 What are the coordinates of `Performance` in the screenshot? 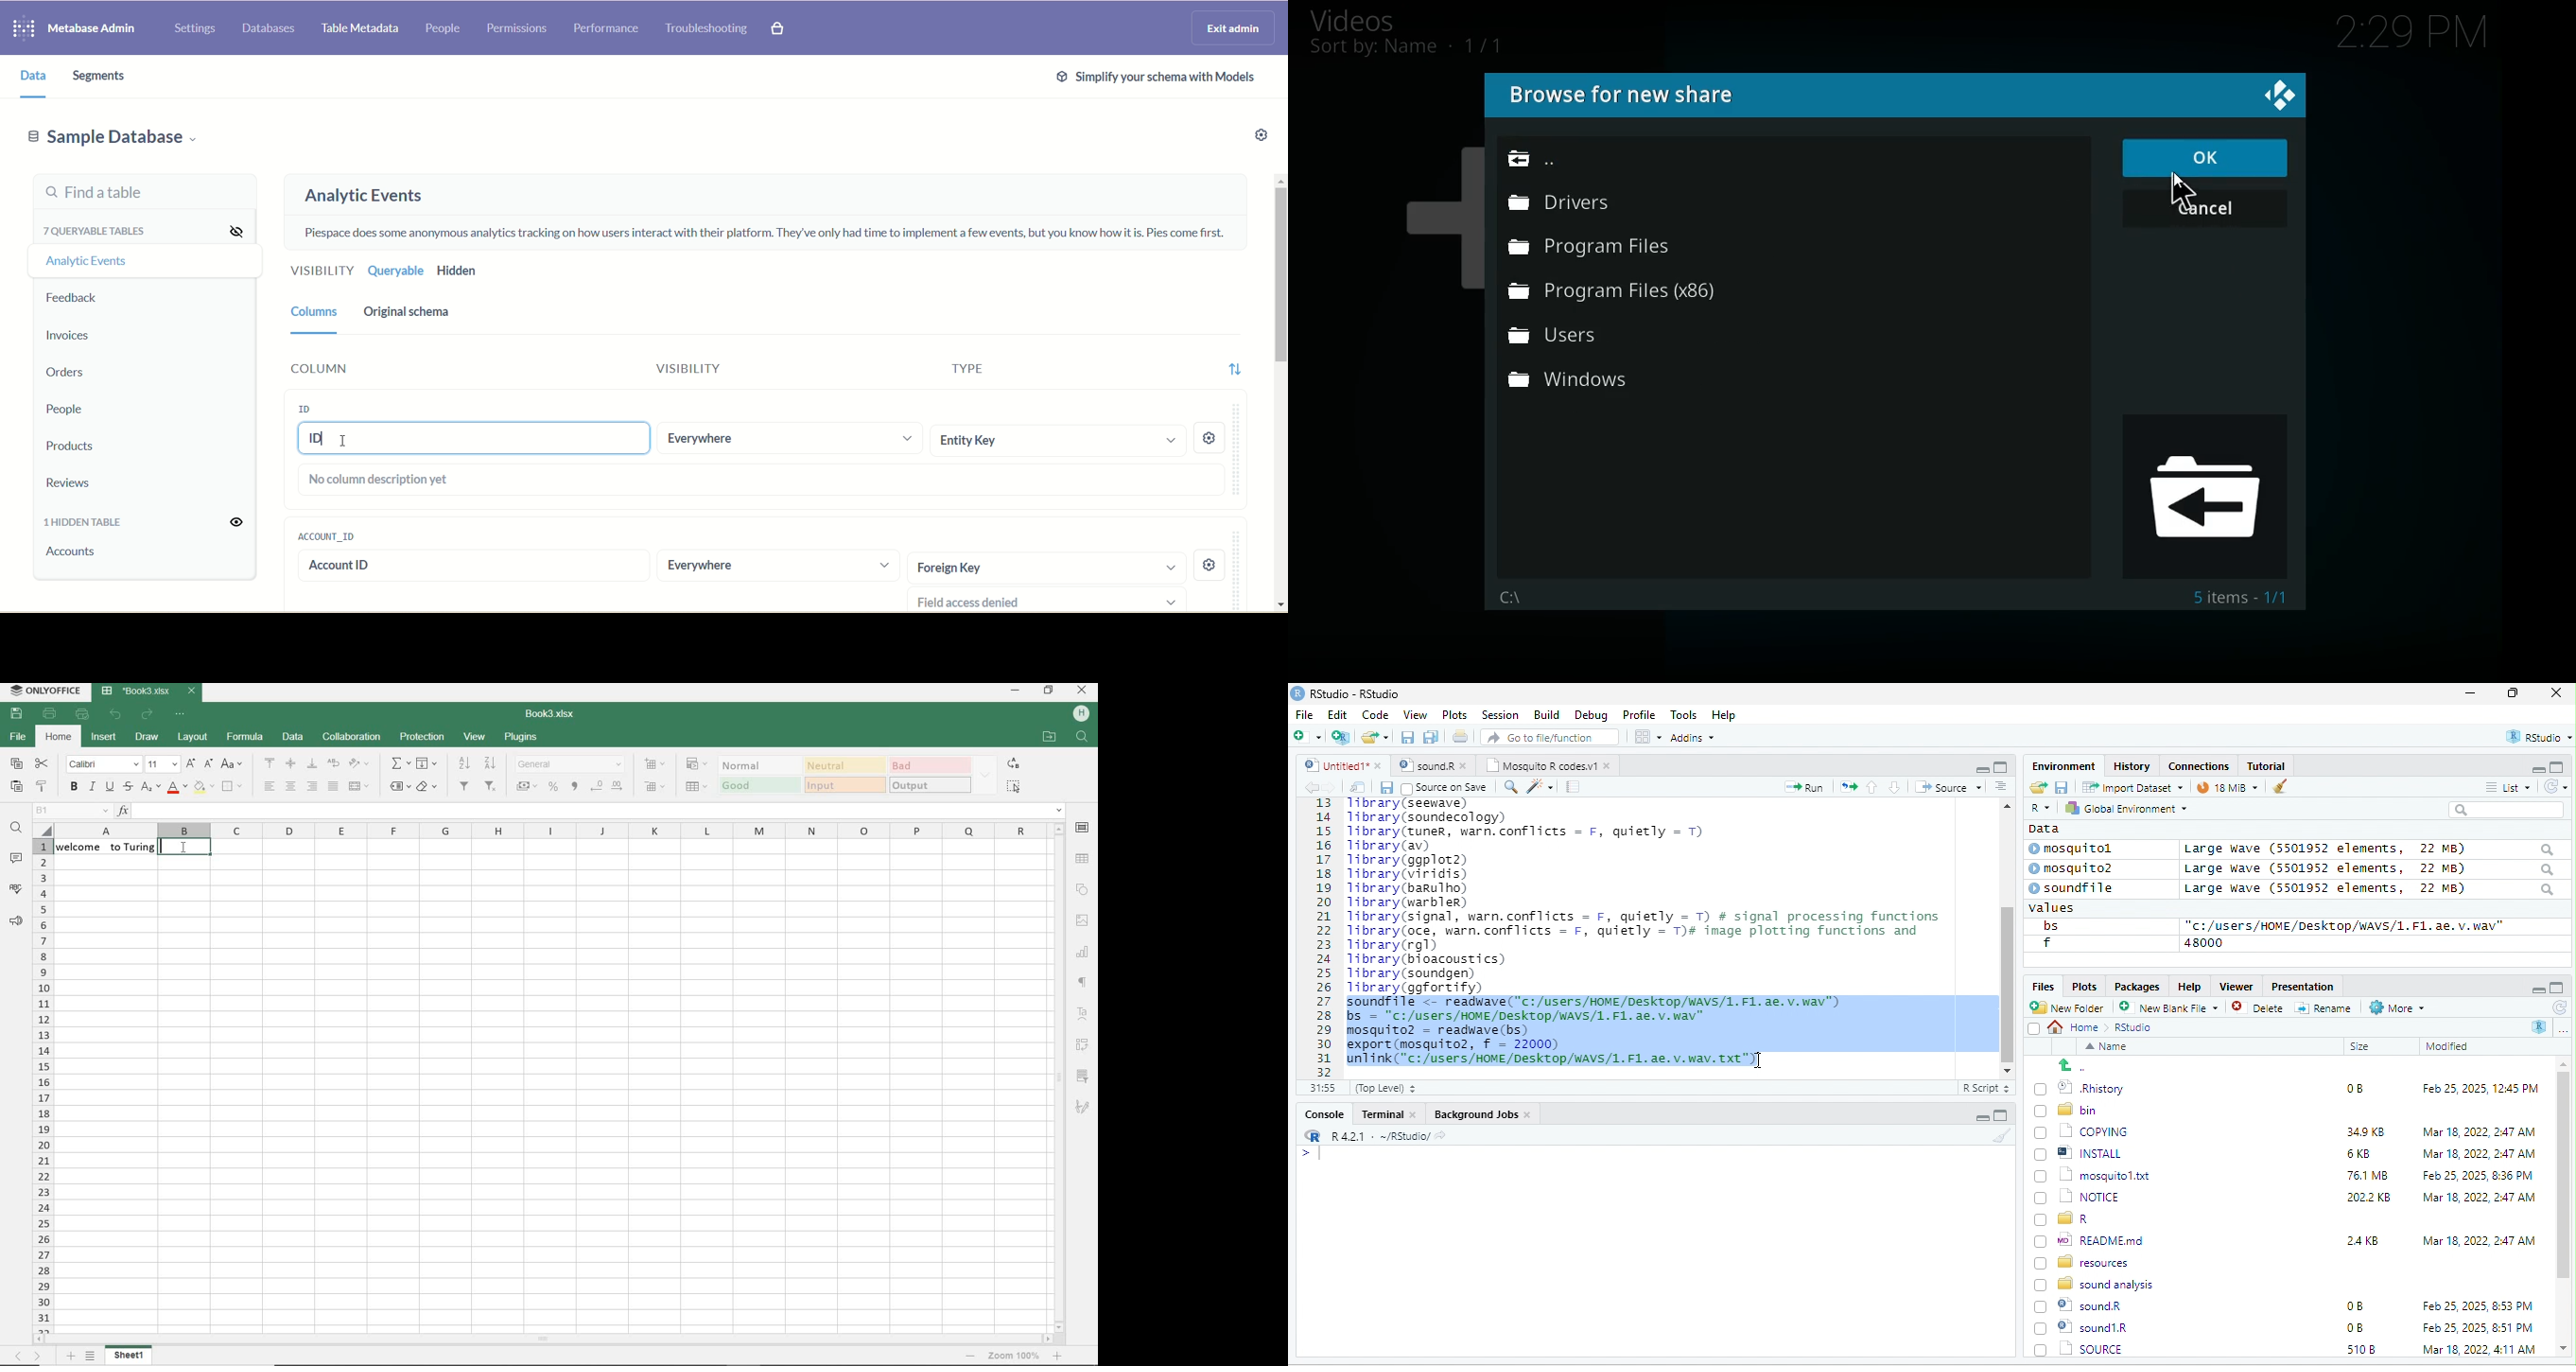 It's located at (608, 32).